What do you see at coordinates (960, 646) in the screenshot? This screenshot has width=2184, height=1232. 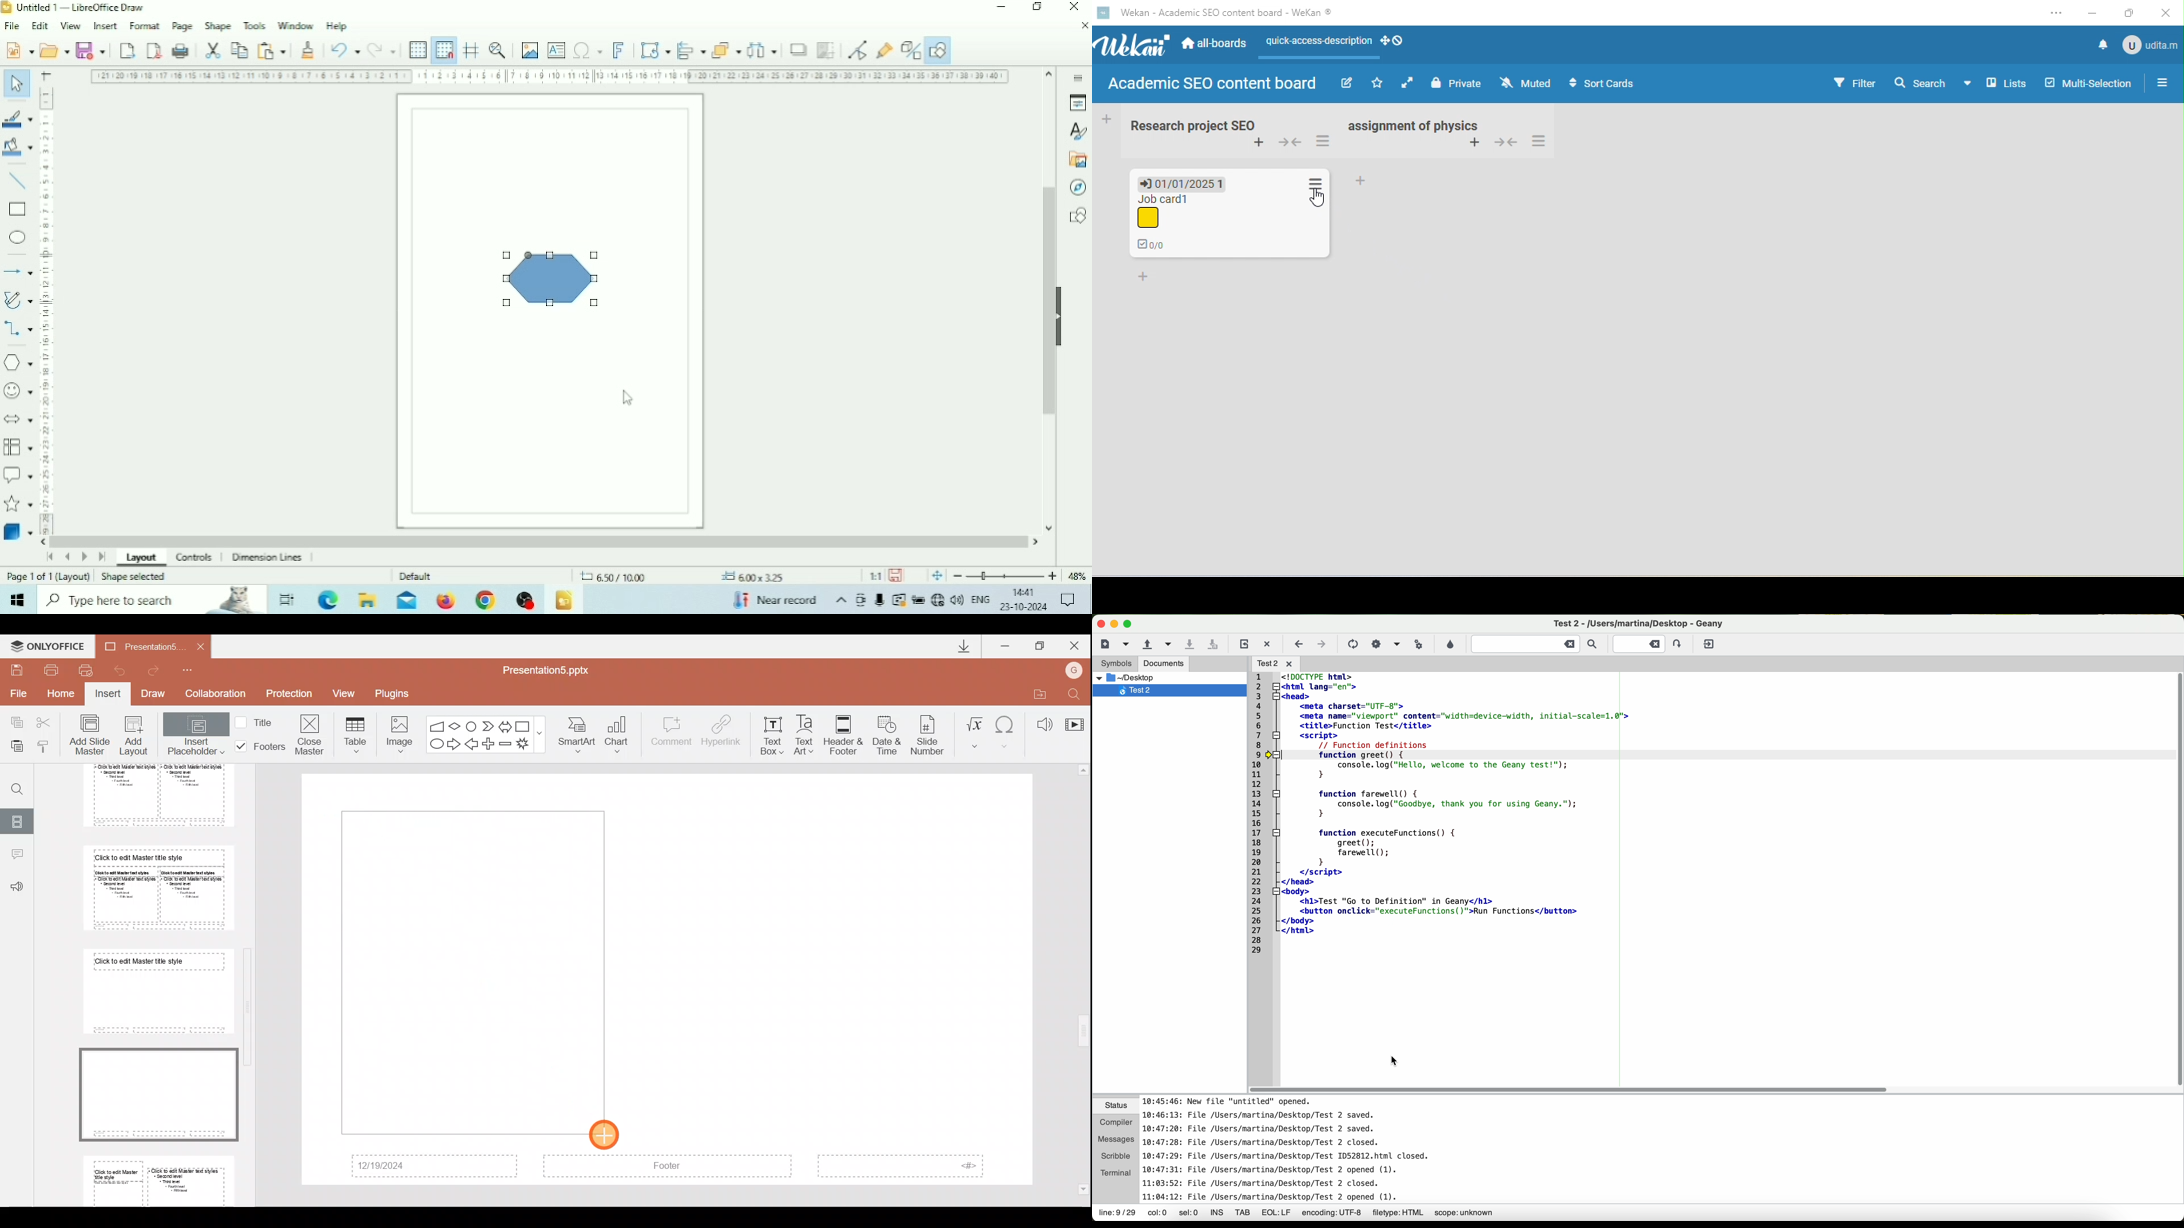 I see `Downloads` at bounding box center [960, 646].